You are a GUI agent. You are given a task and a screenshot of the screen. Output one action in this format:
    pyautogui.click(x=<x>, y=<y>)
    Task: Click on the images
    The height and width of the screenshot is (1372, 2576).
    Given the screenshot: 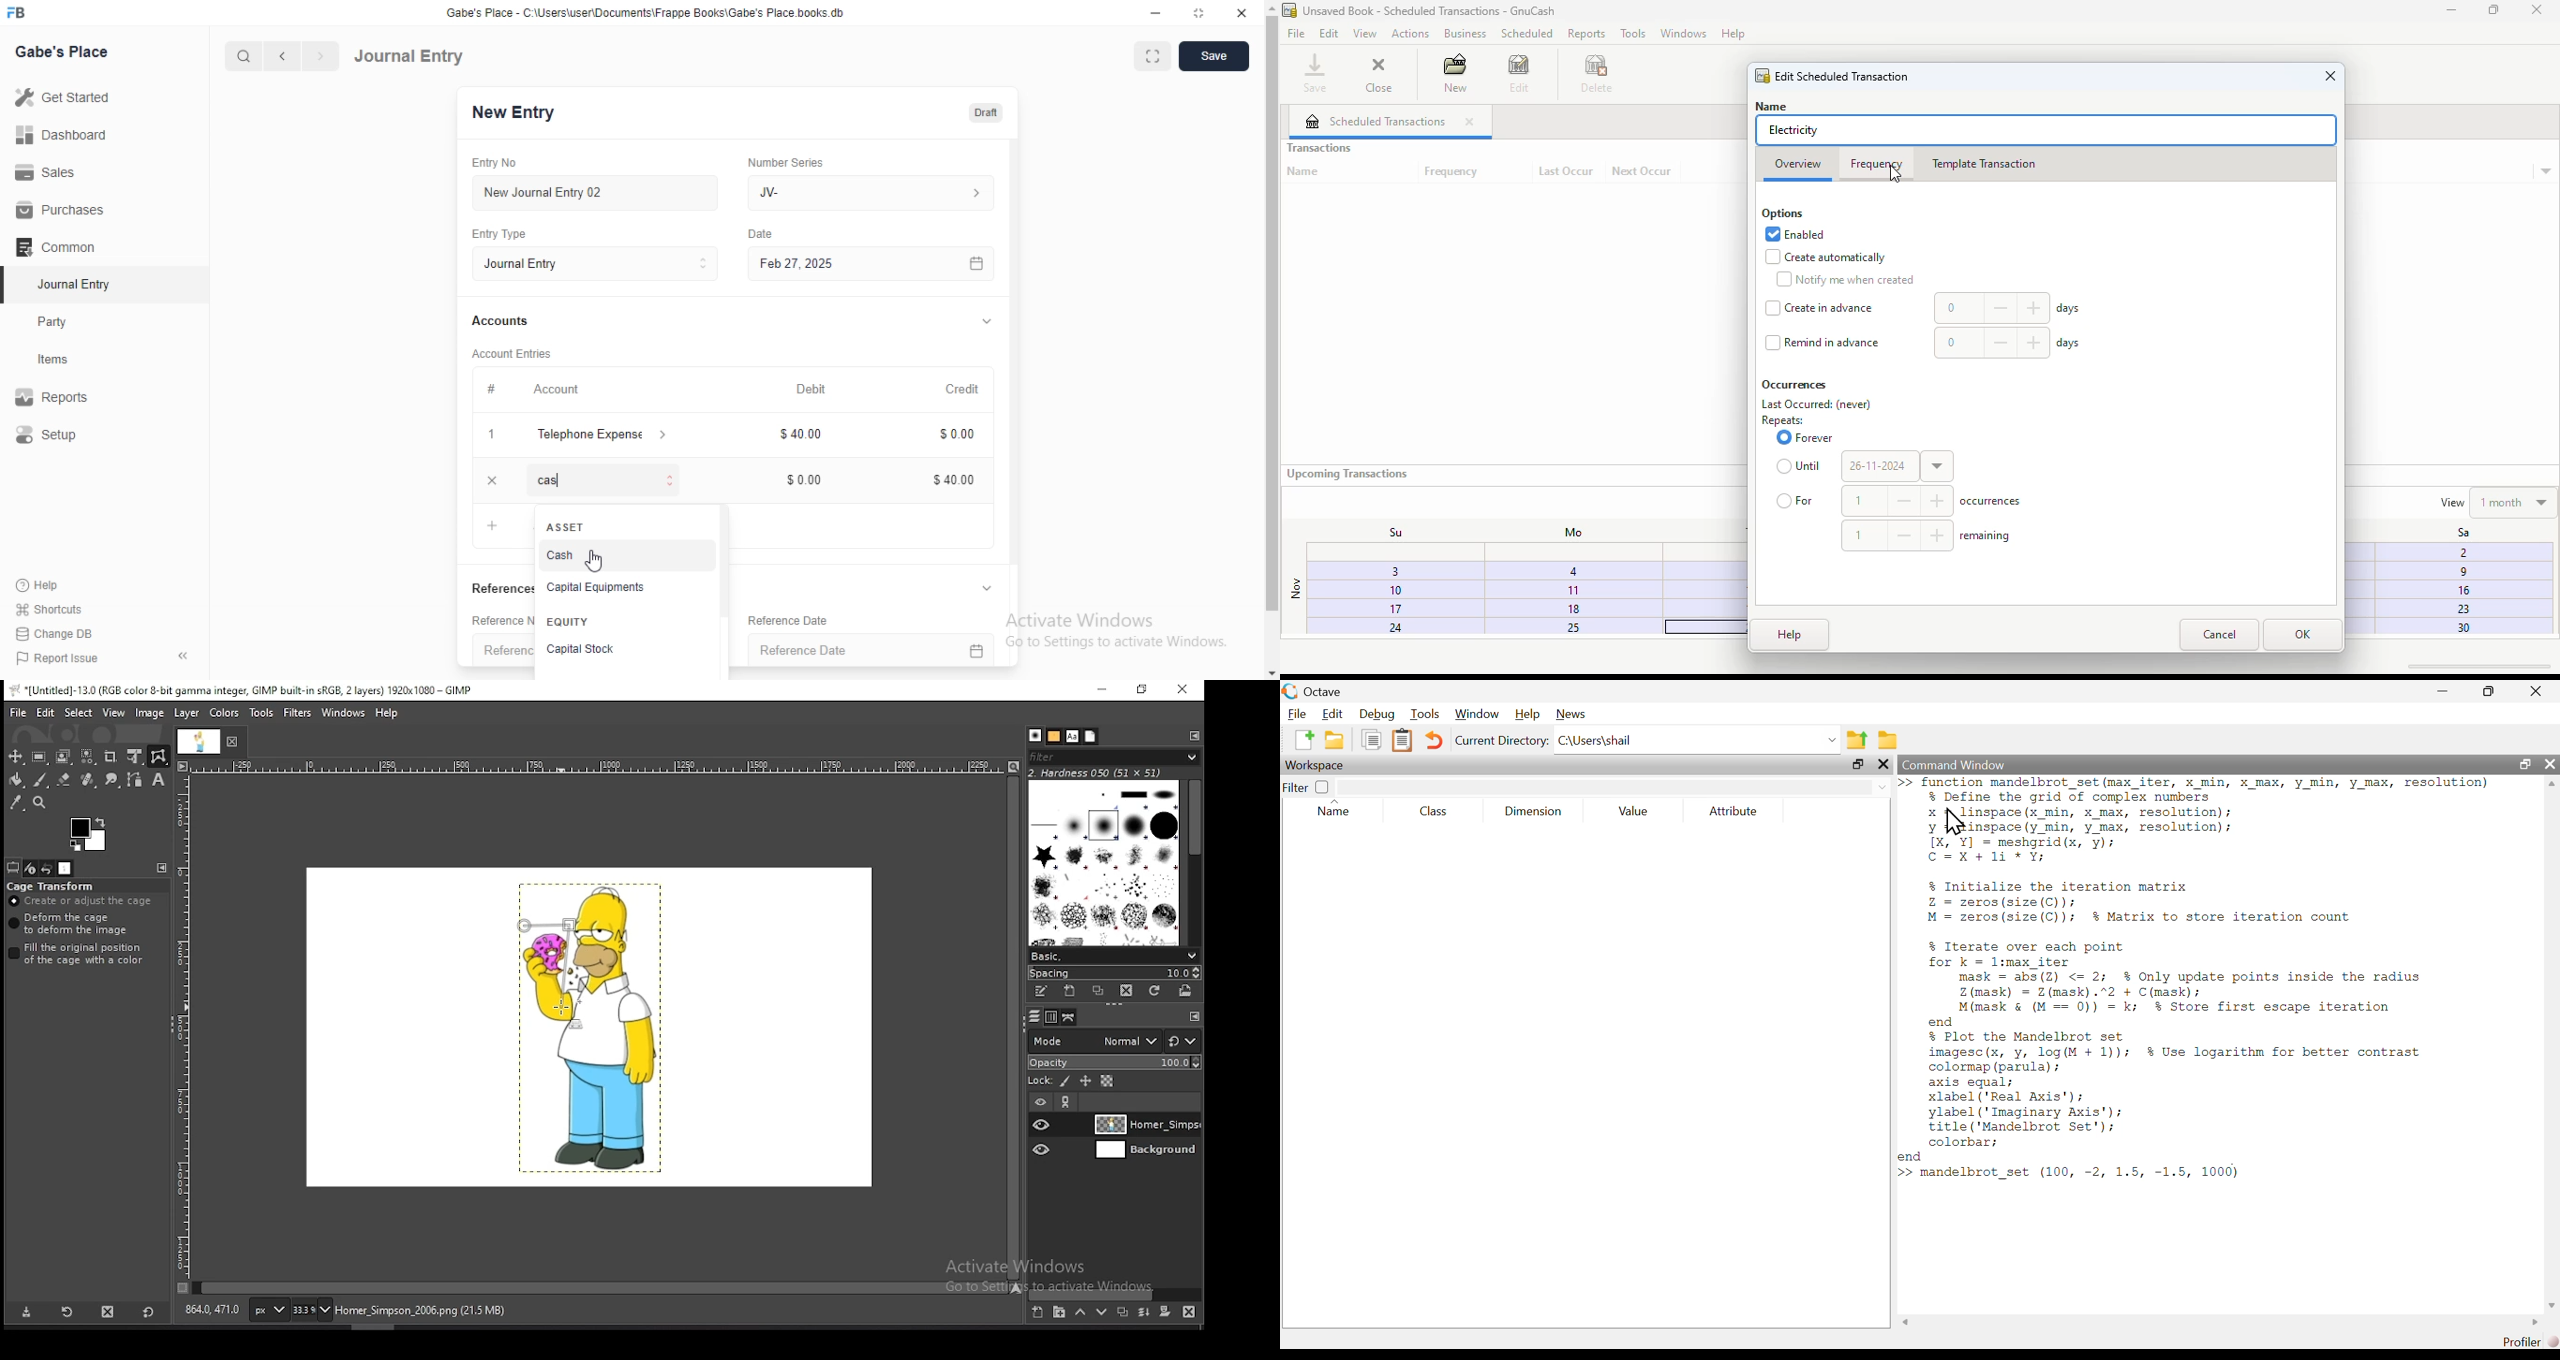 What is the action you would take?
    pyautogui.click(x=66, y=869)
    